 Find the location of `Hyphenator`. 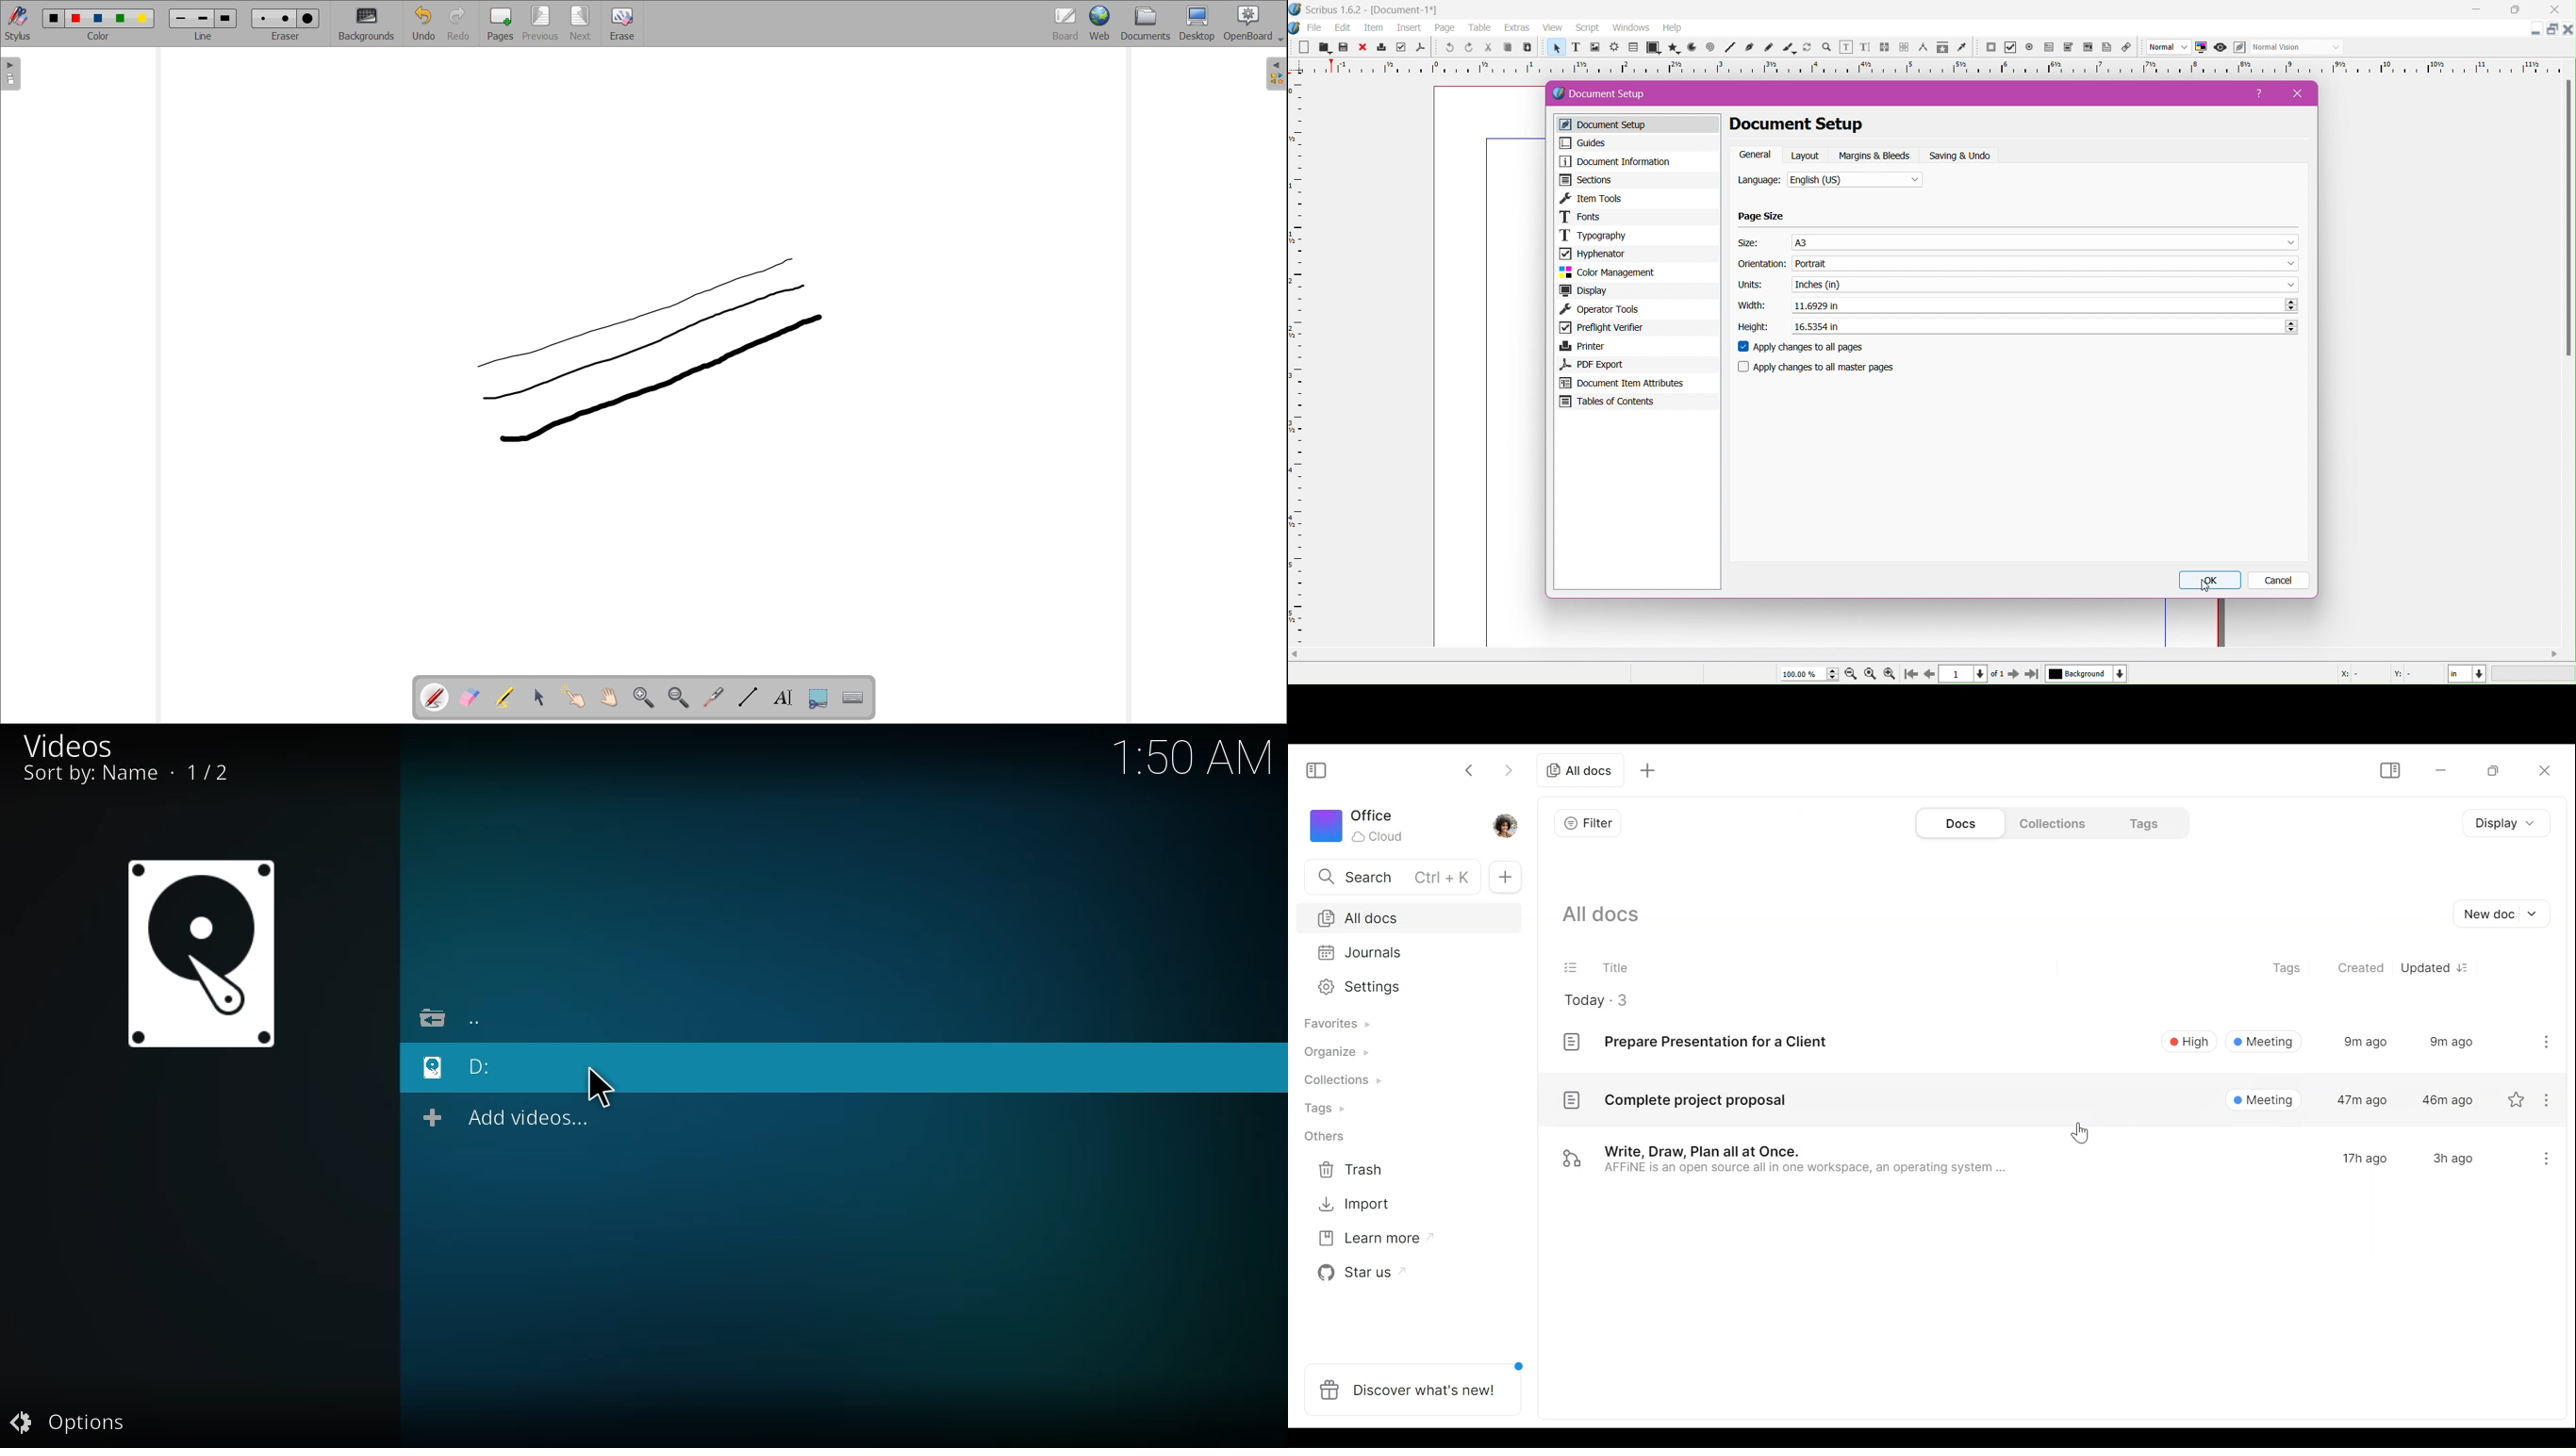

Hyphenator is located at coordinates (1637, 253).